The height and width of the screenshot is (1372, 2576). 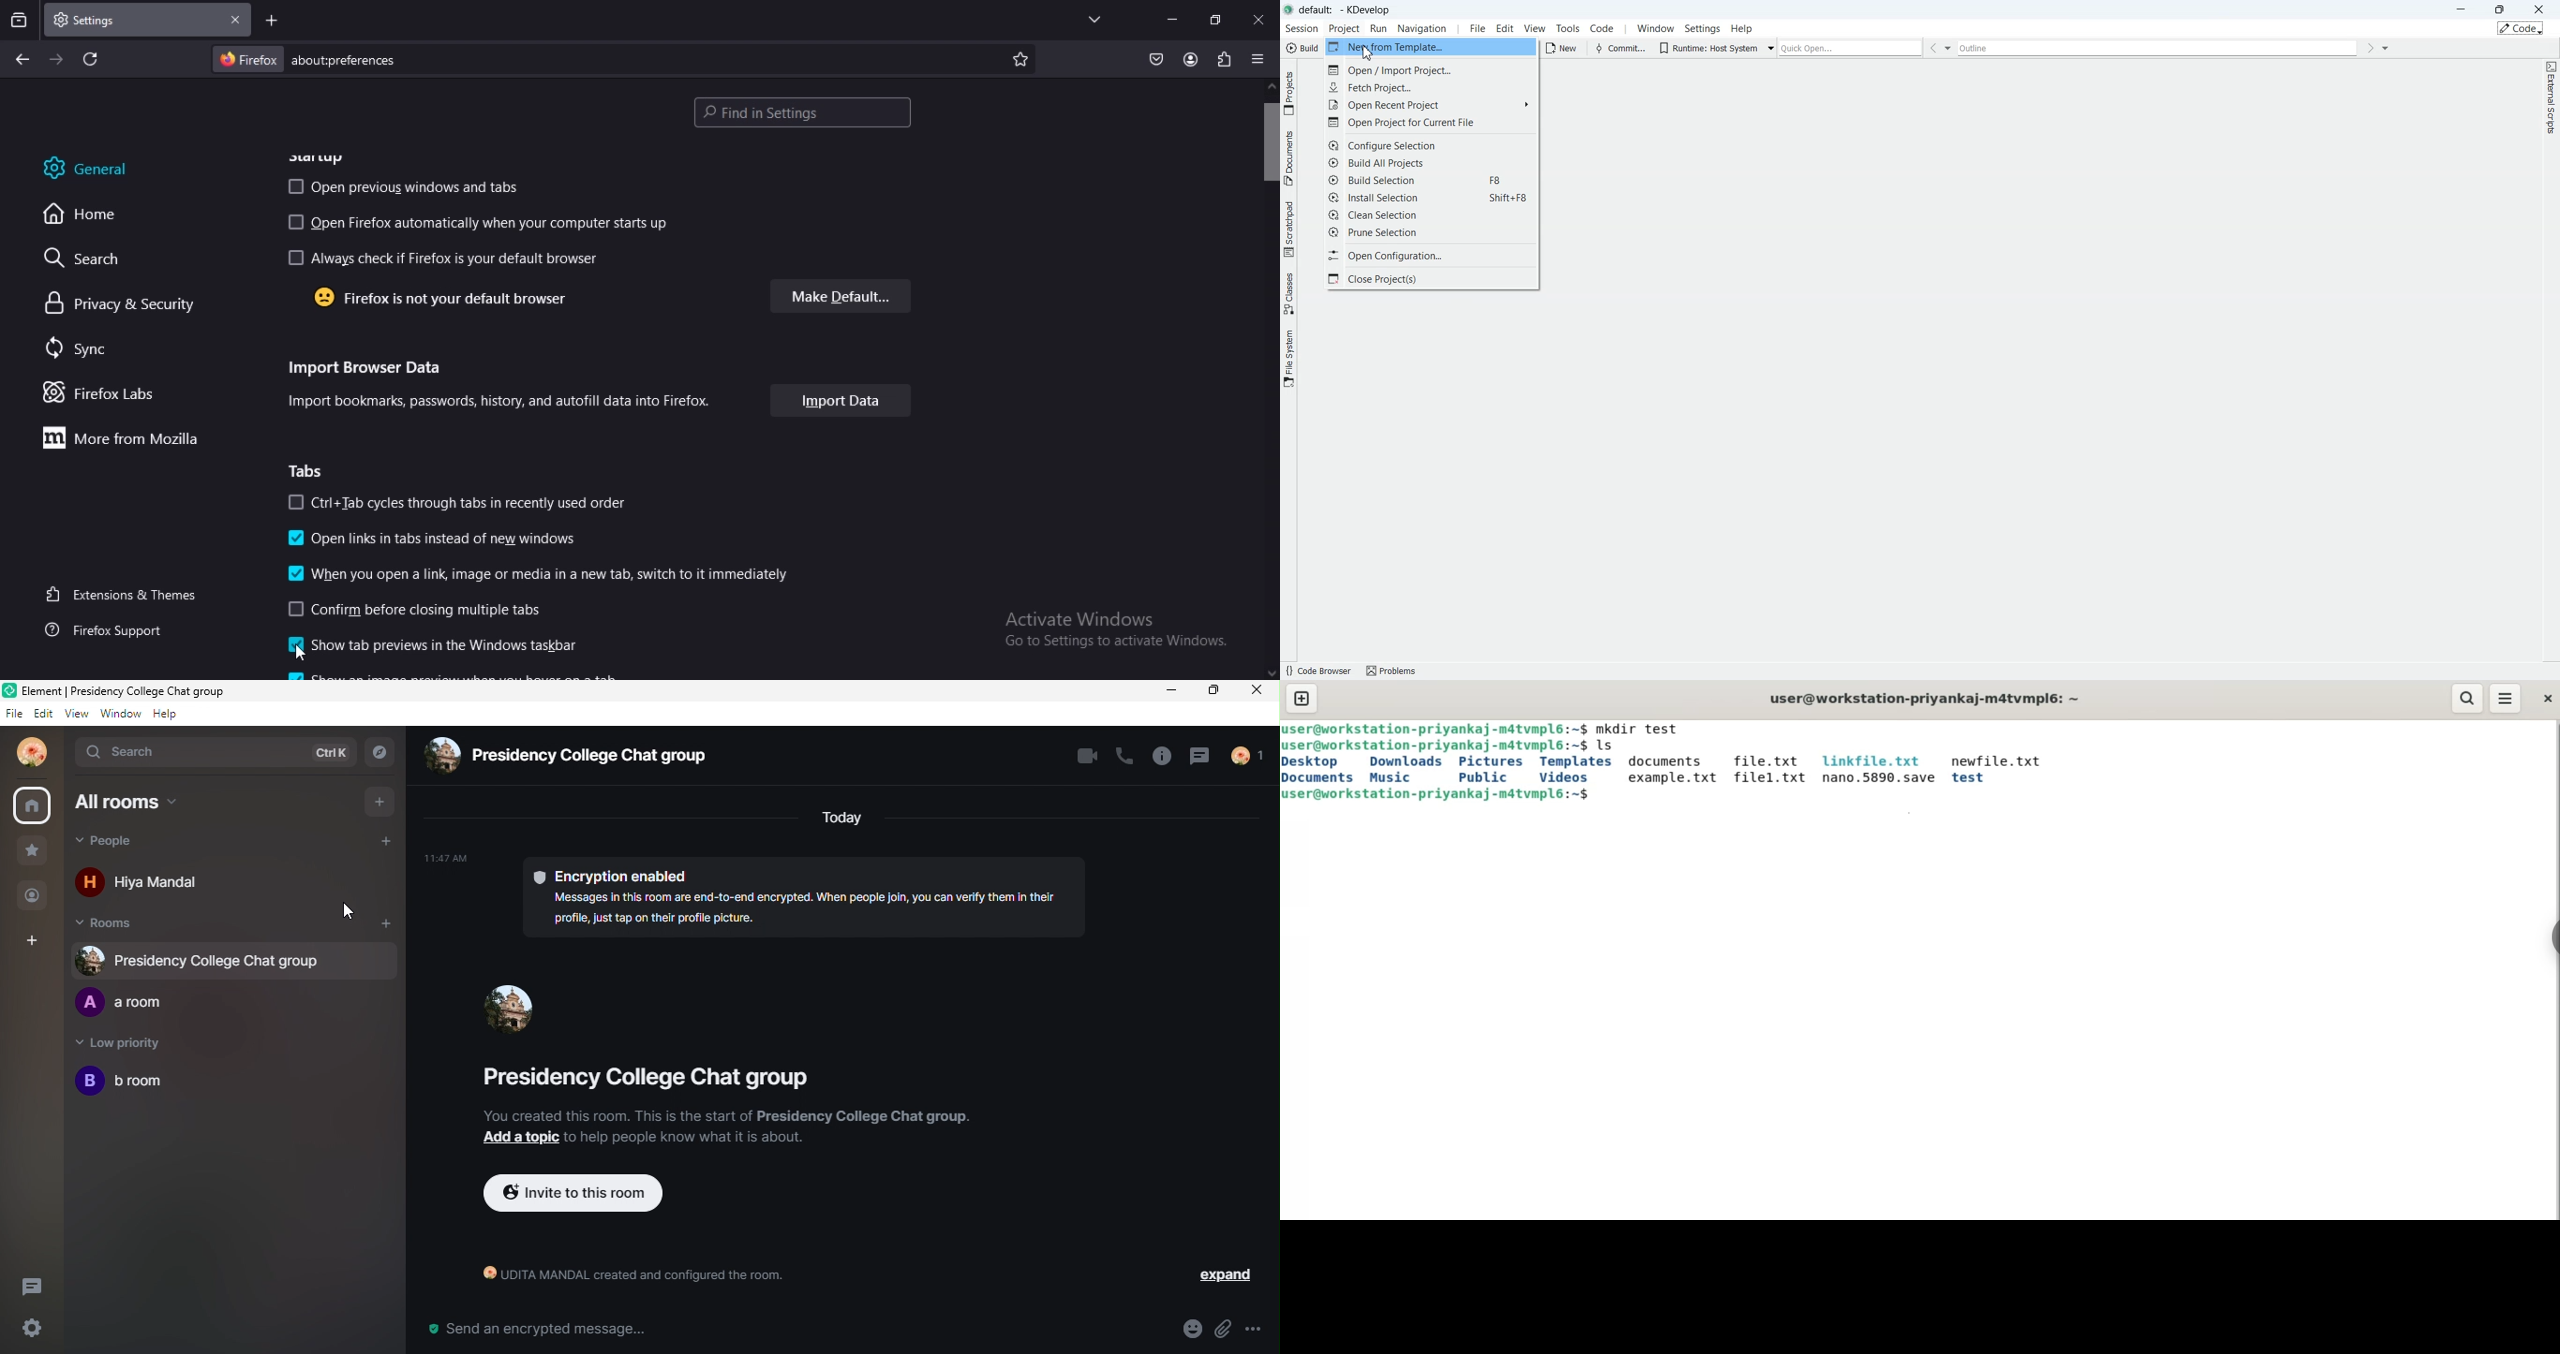 What do you see at coordinates (34, 758) in the screenshot?
I see `udita mandal` at bounding box center [34, 758].